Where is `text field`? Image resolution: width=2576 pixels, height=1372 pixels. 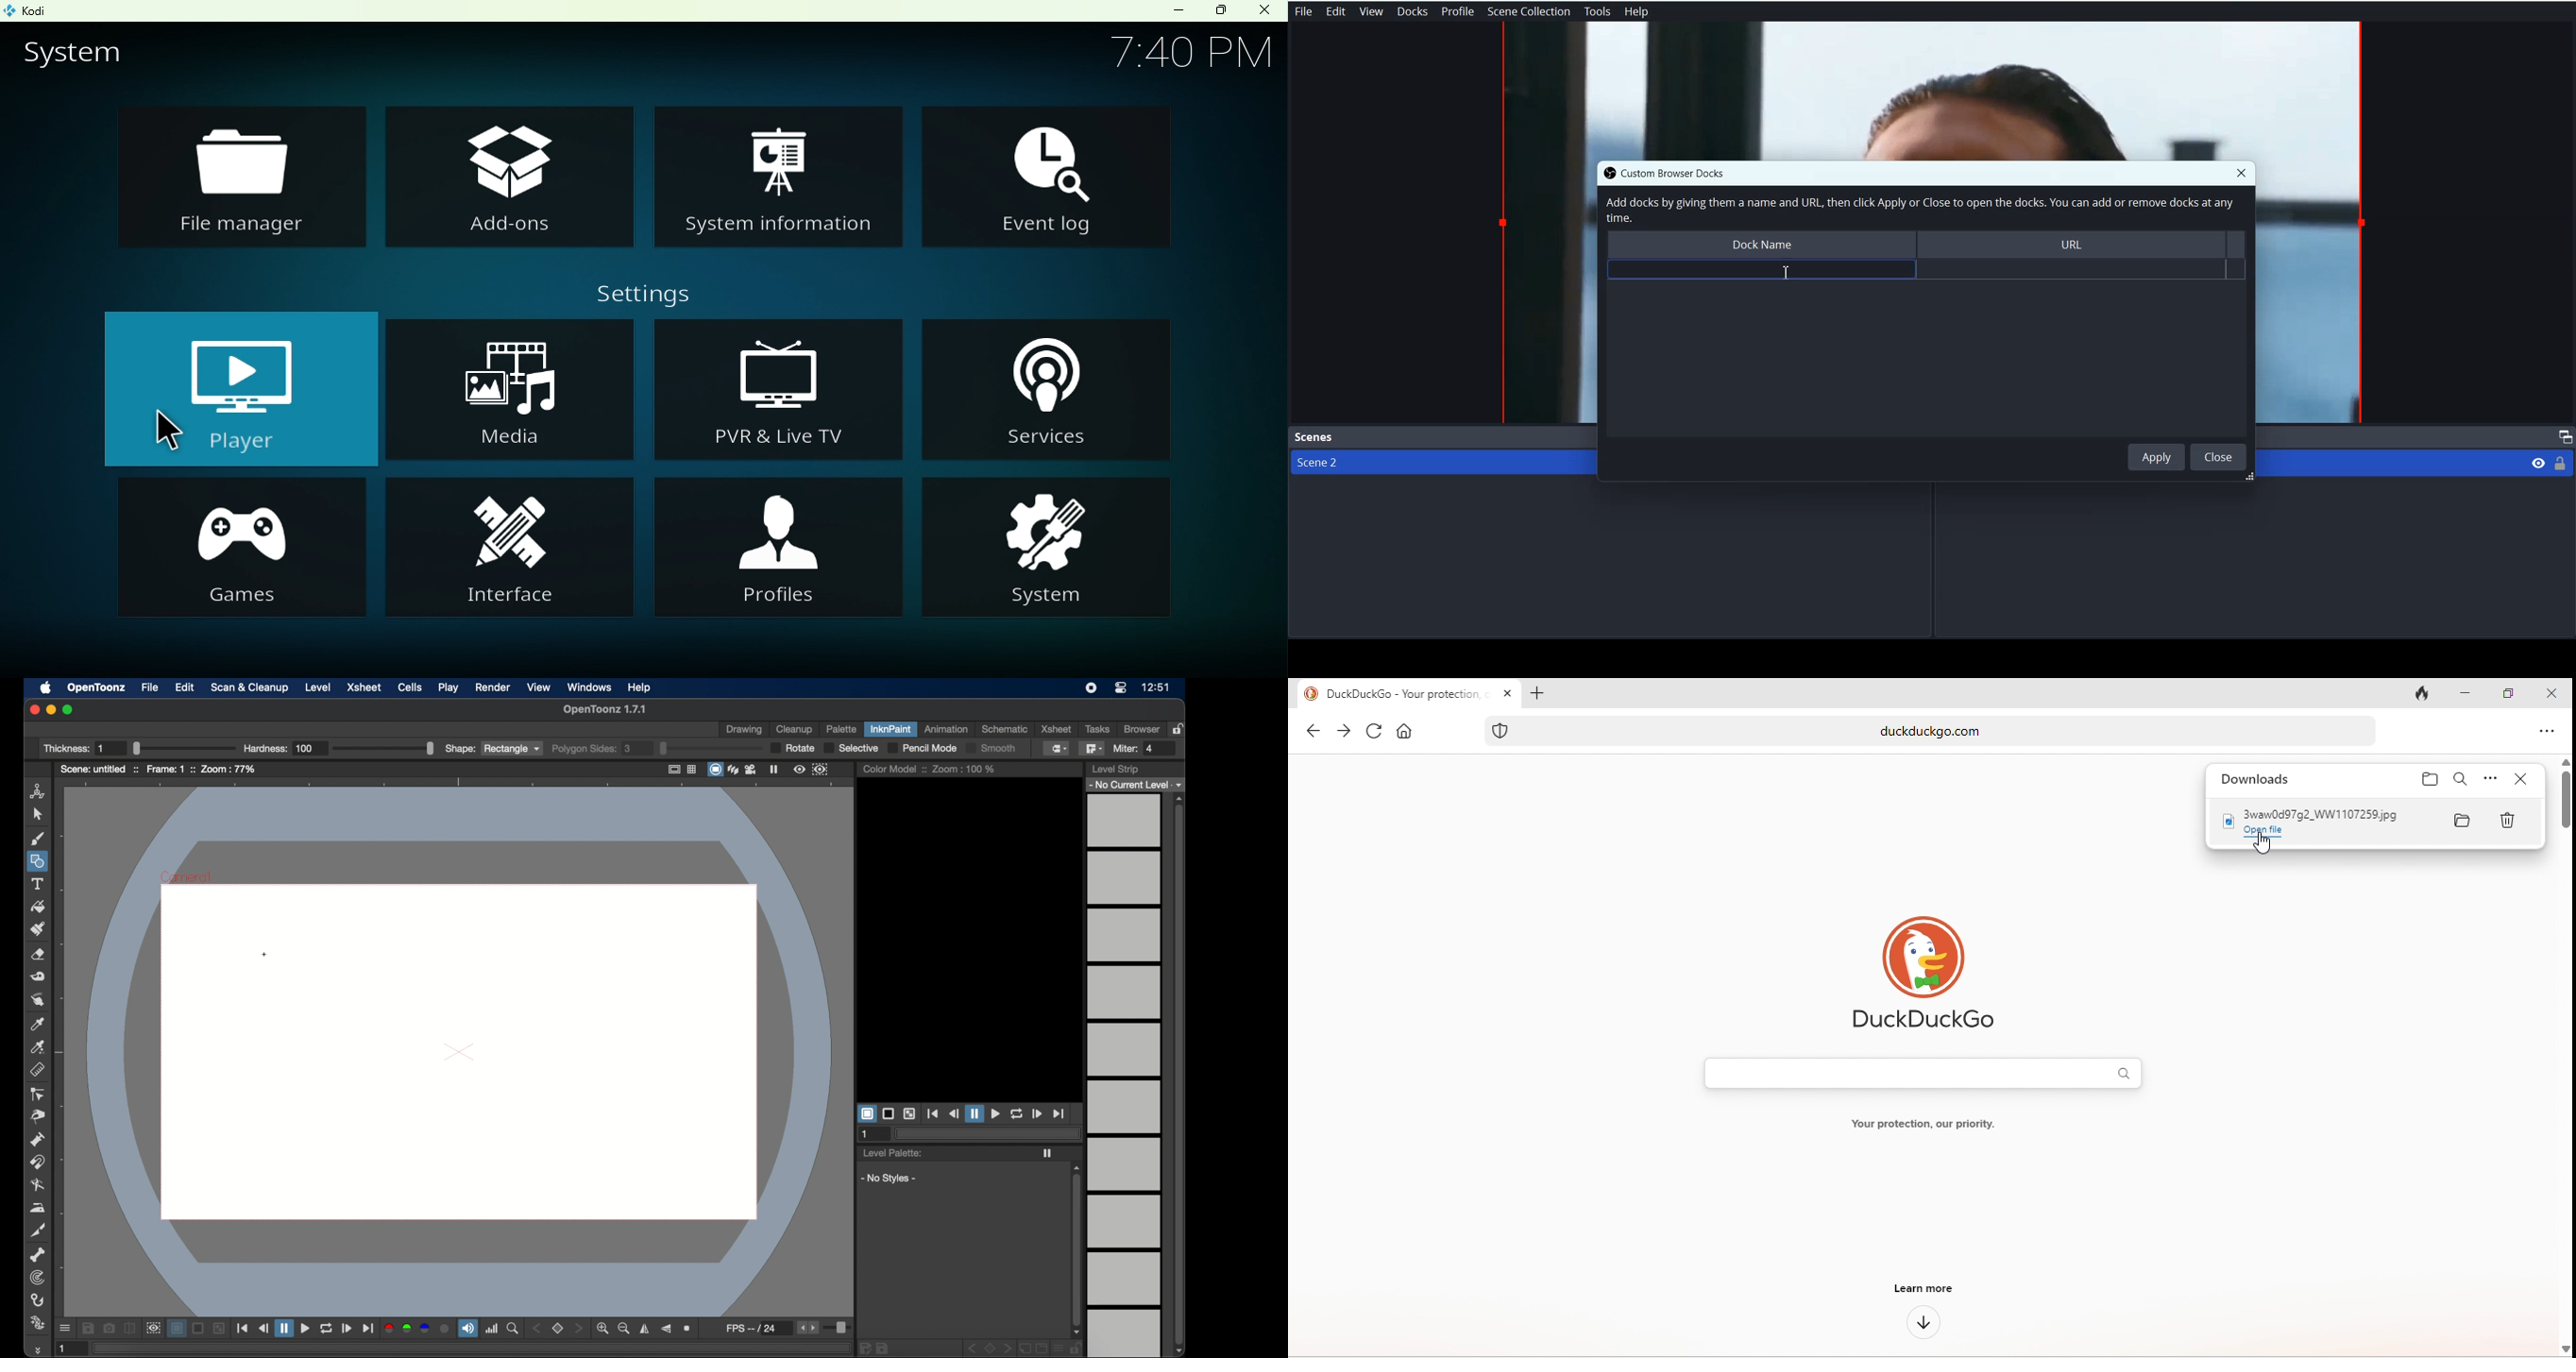
text field is located at coordinates (1761, 270).